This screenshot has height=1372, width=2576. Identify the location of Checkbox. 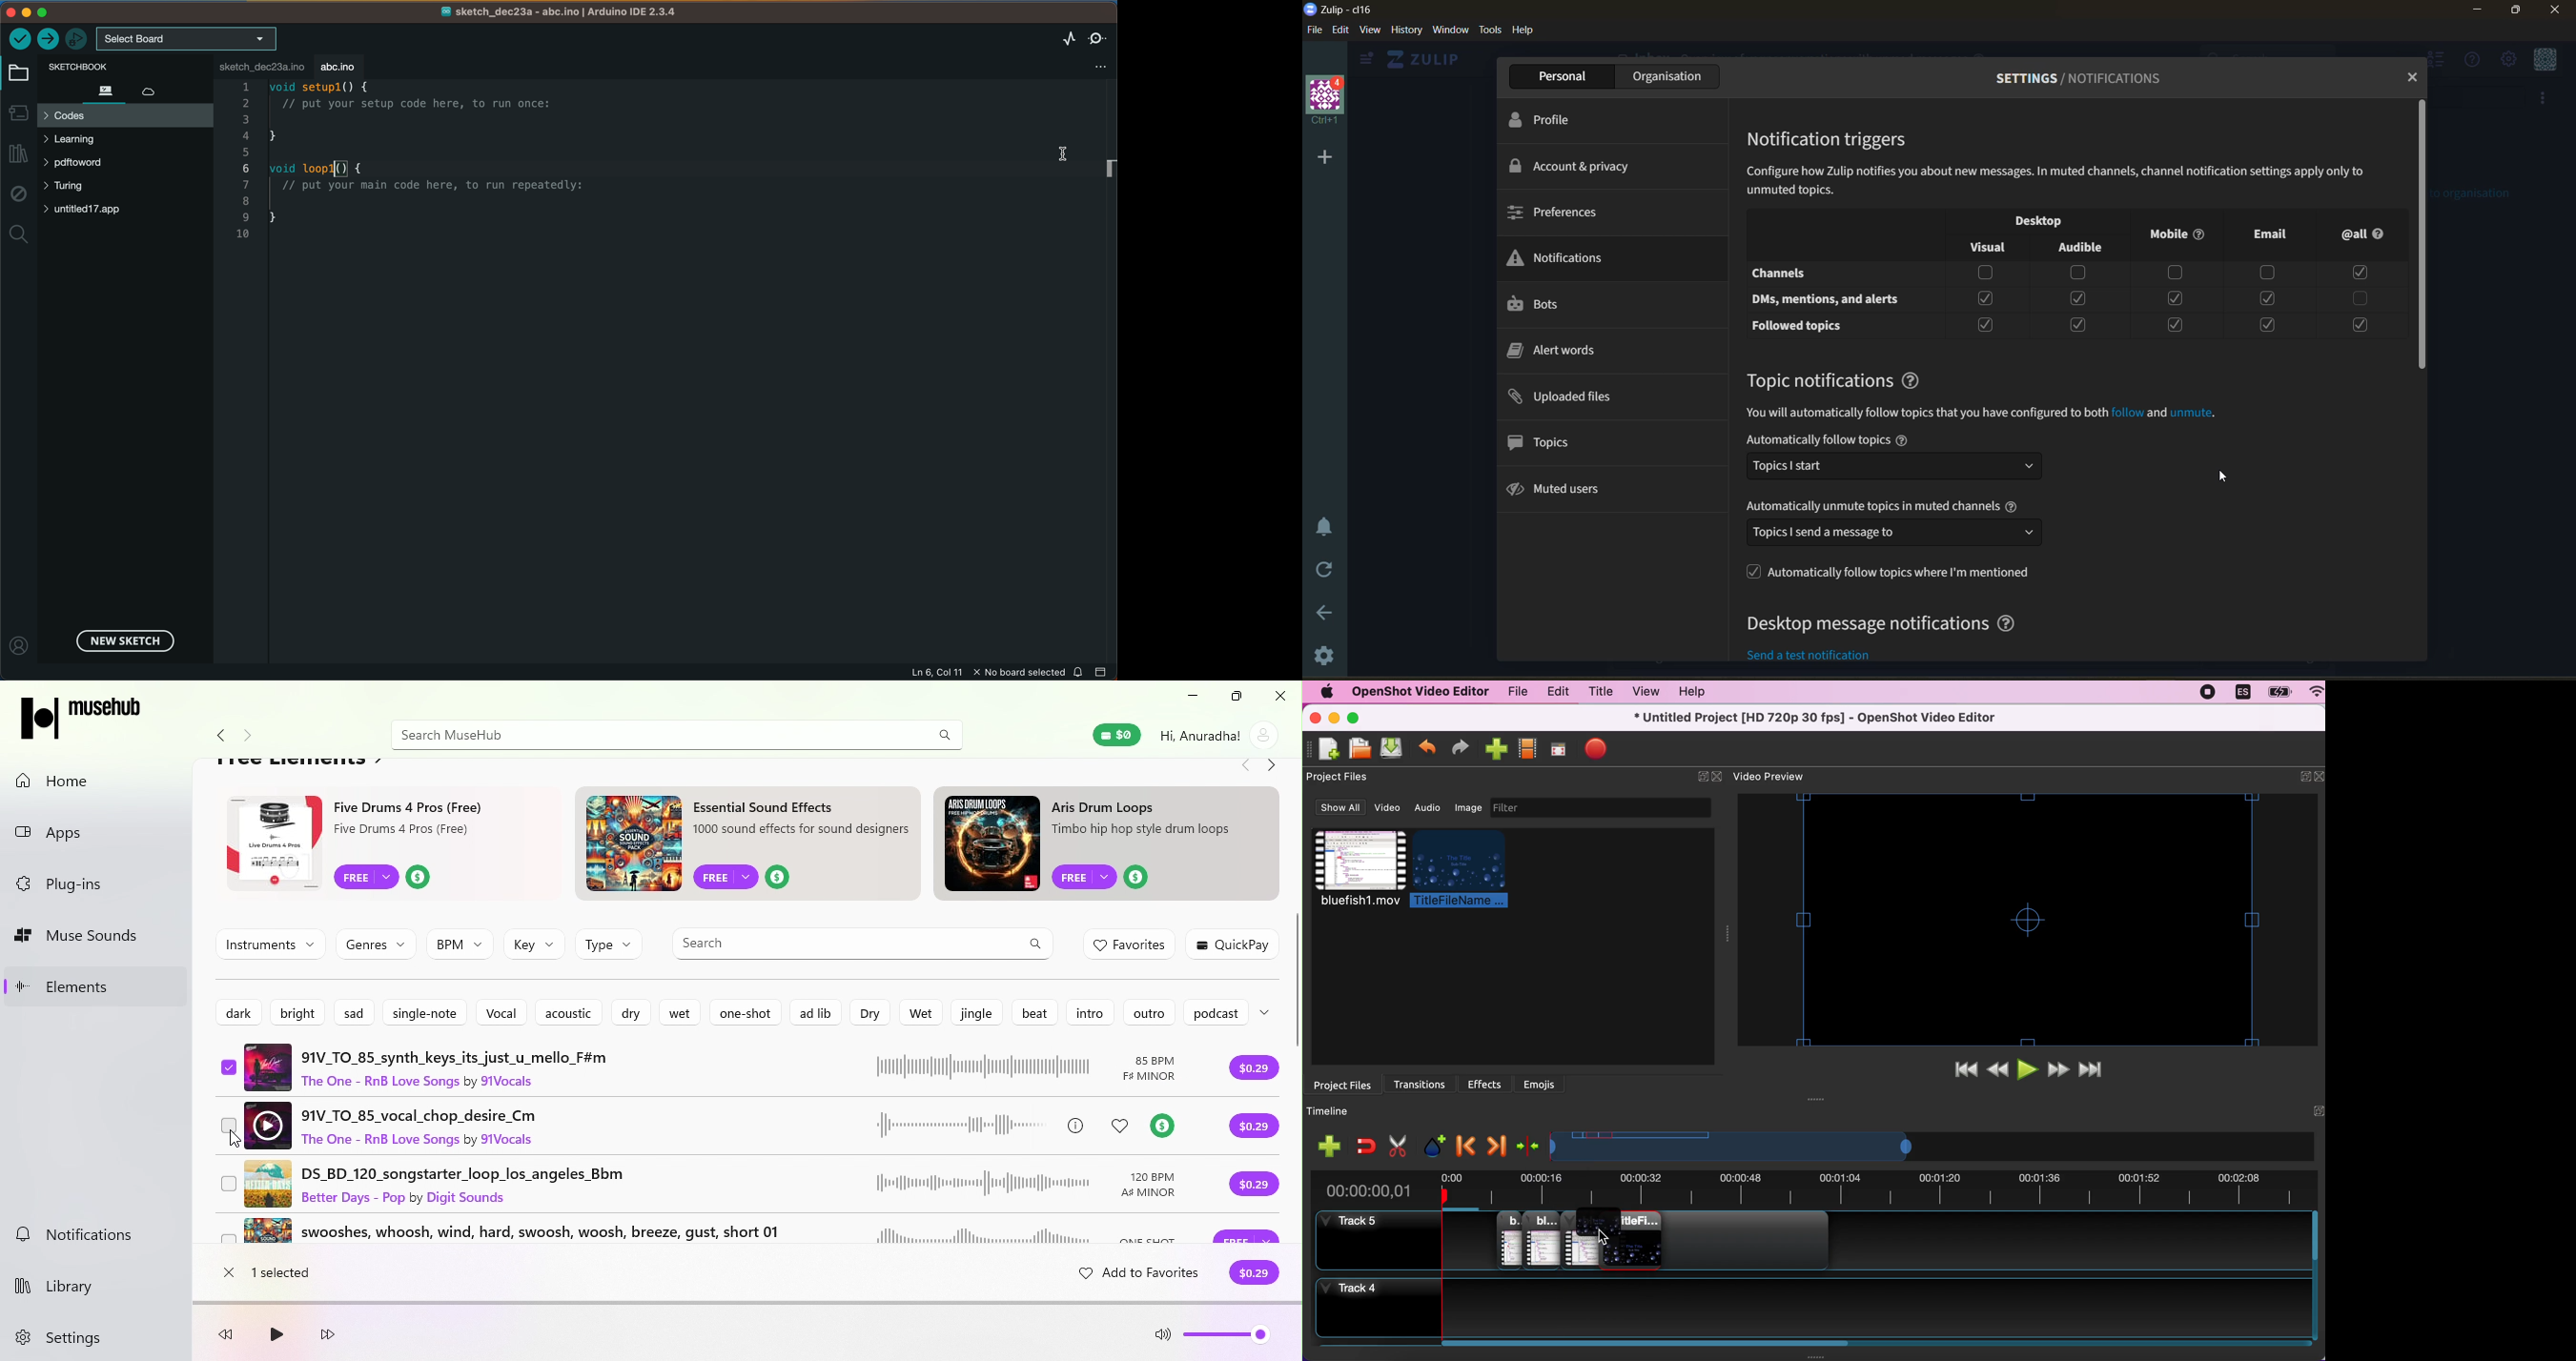
(2270, 273).